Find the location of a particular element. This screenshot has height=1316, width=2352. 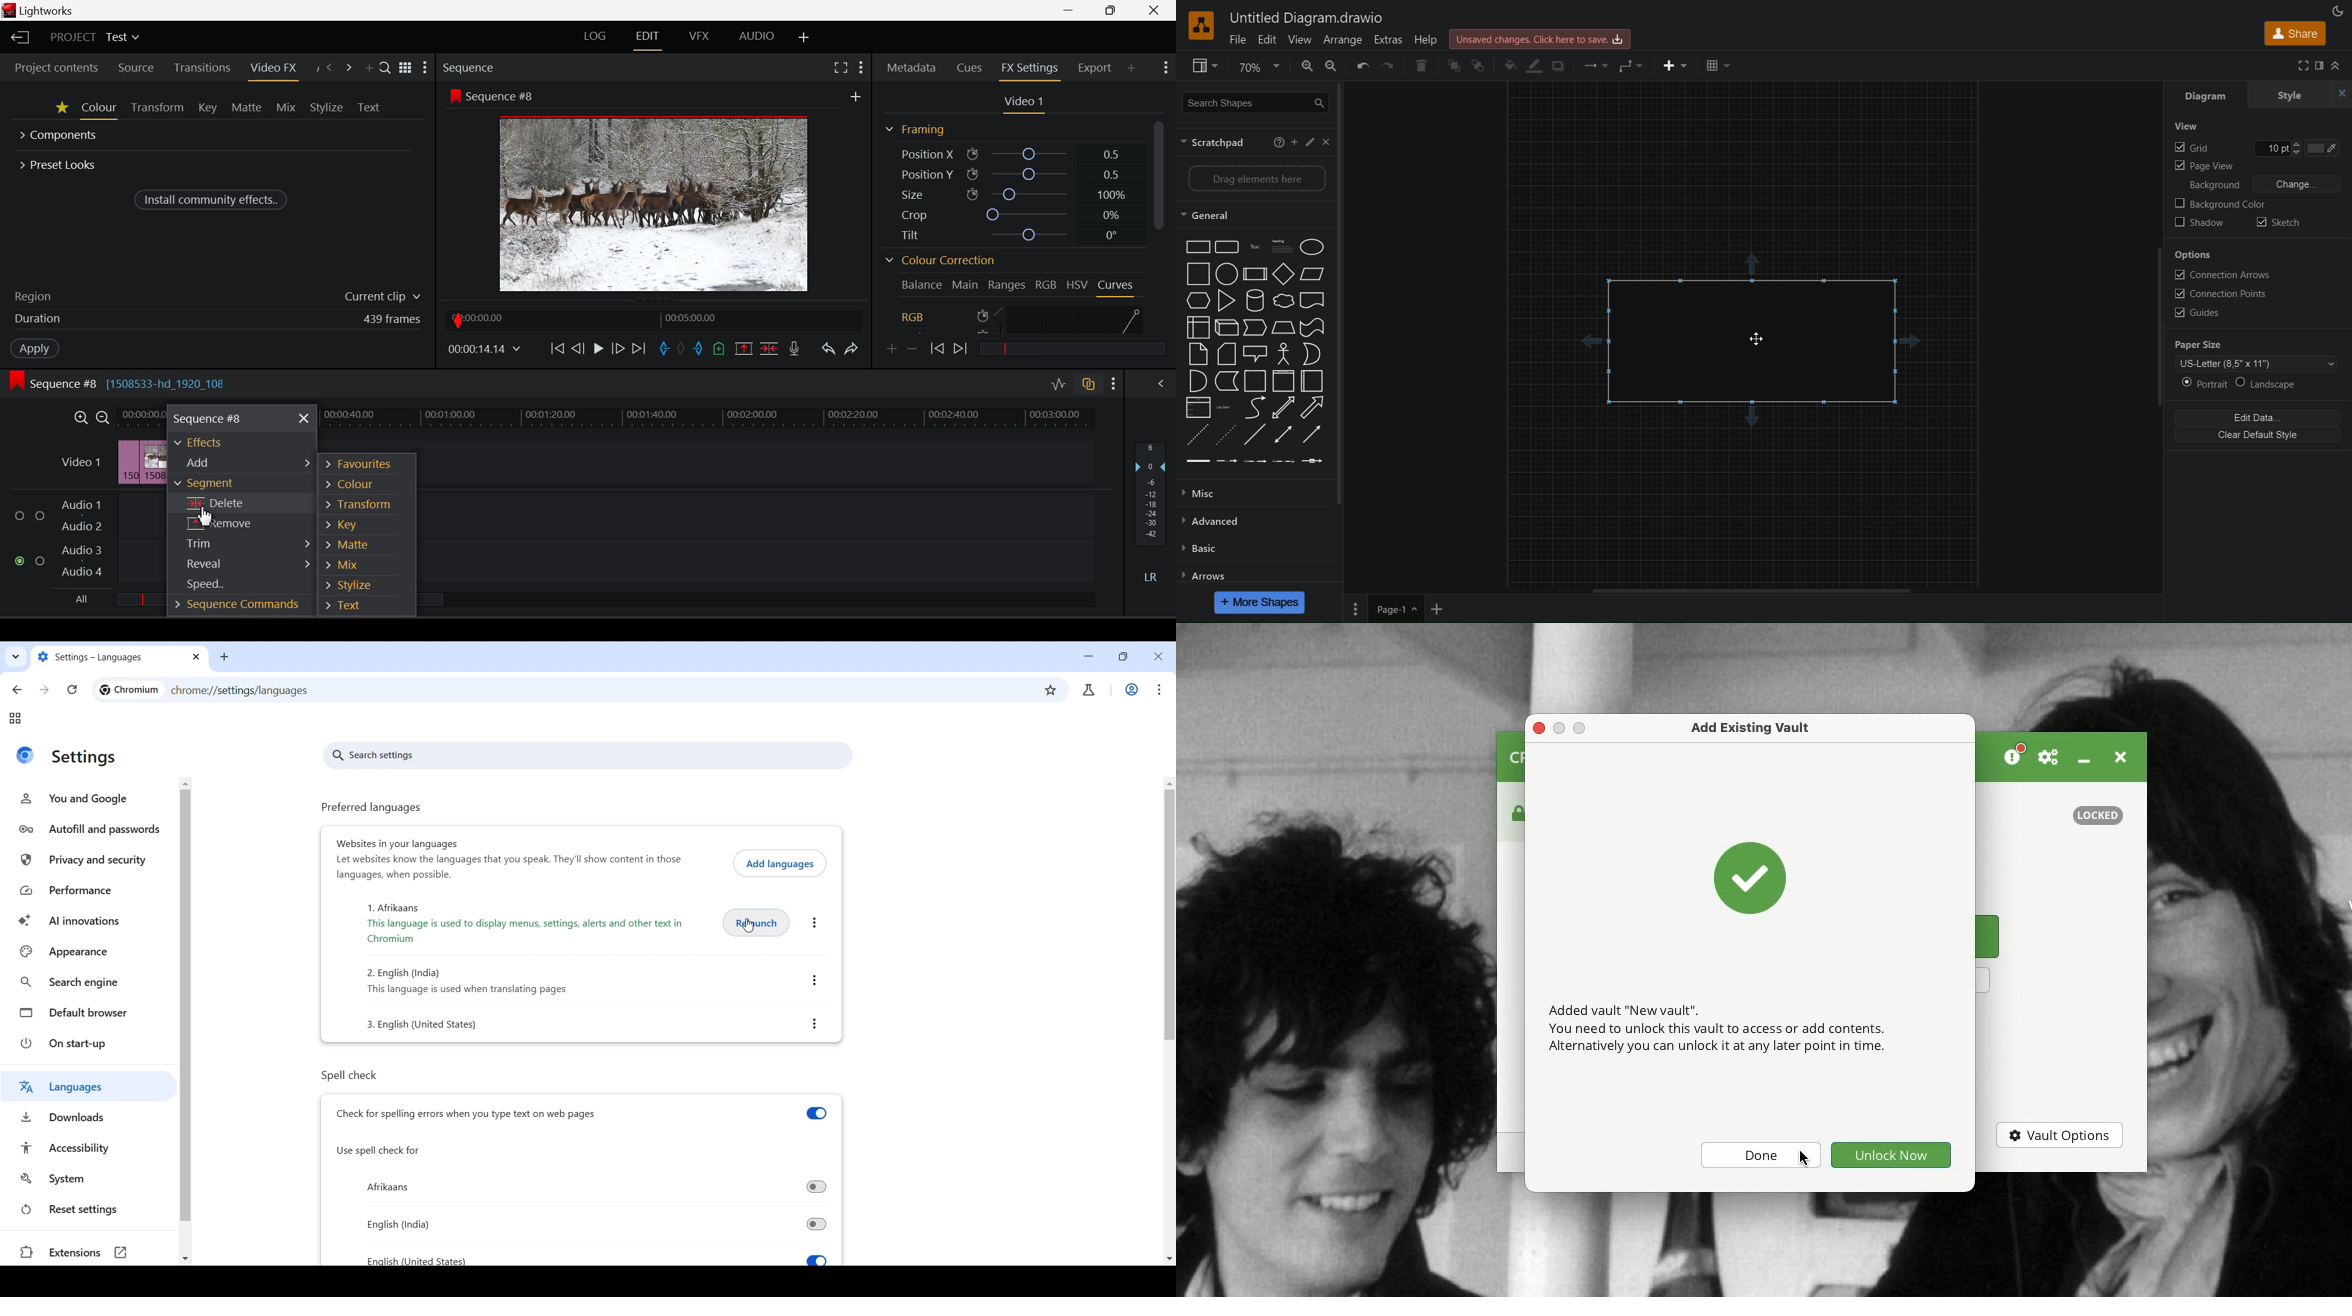

Record Voiceover is located at coordinates (793, 350).